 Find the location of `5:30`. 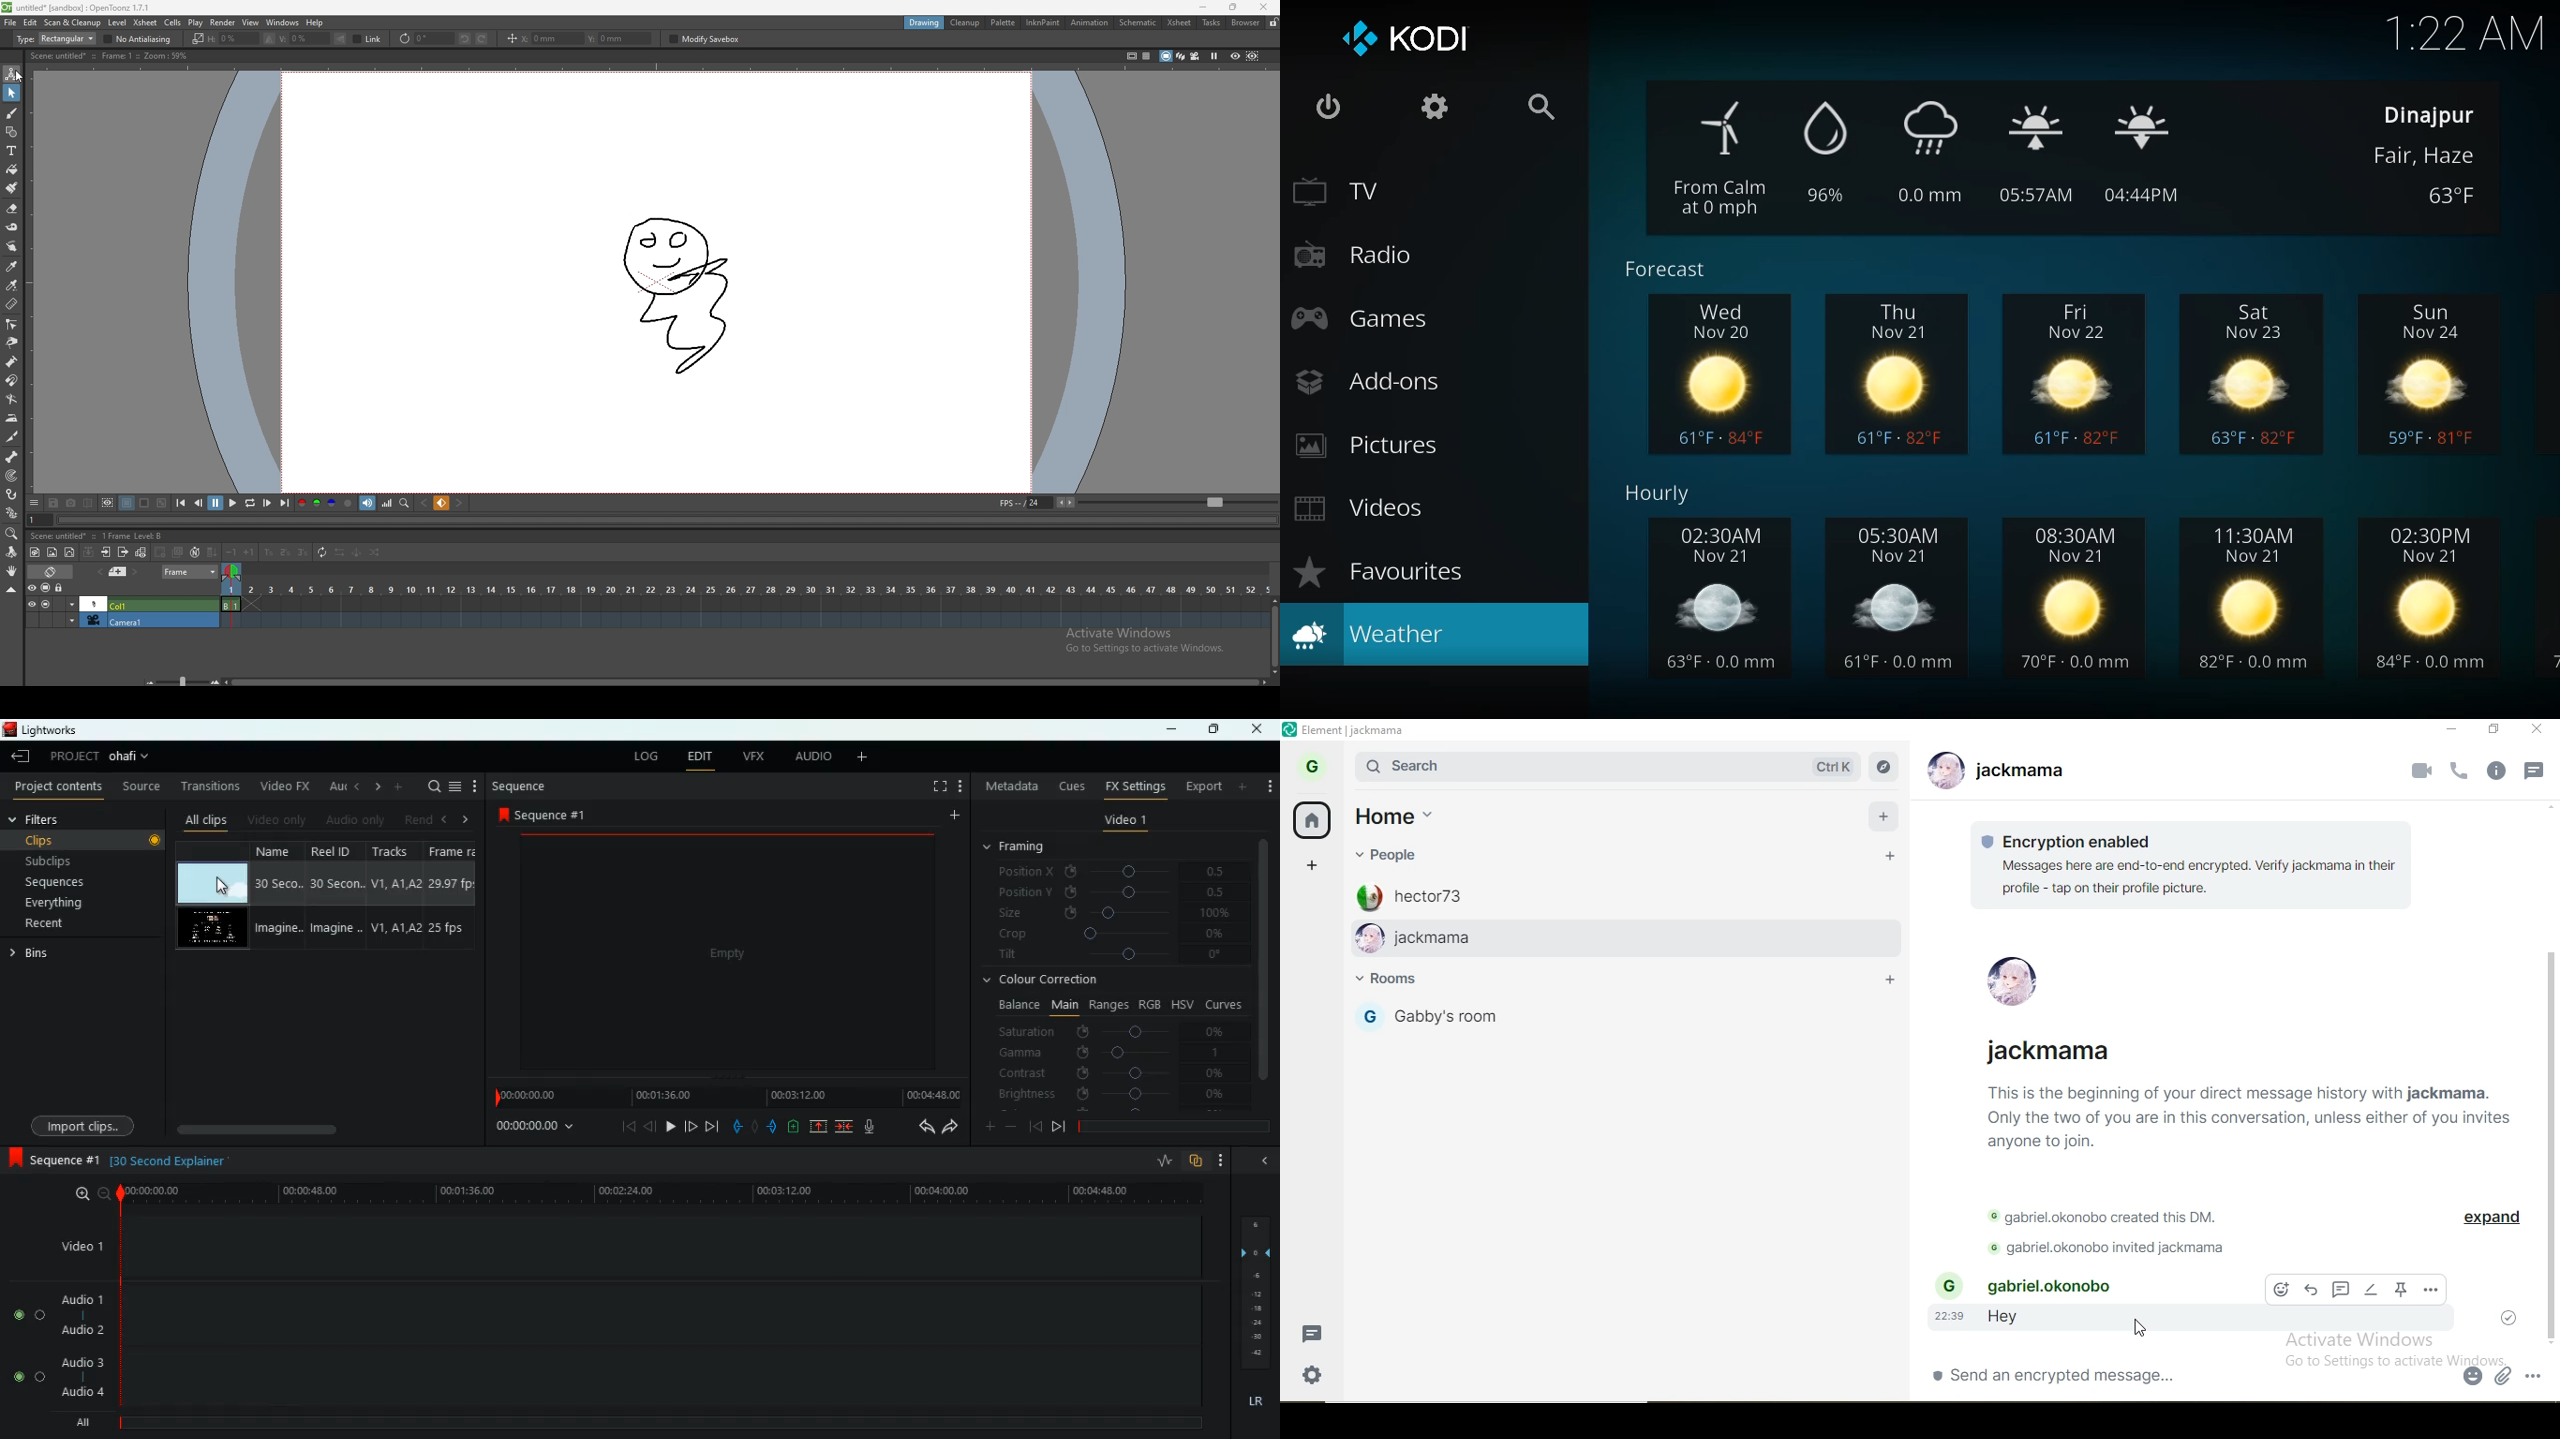

5:30 is located at coordinates (1902, 599).